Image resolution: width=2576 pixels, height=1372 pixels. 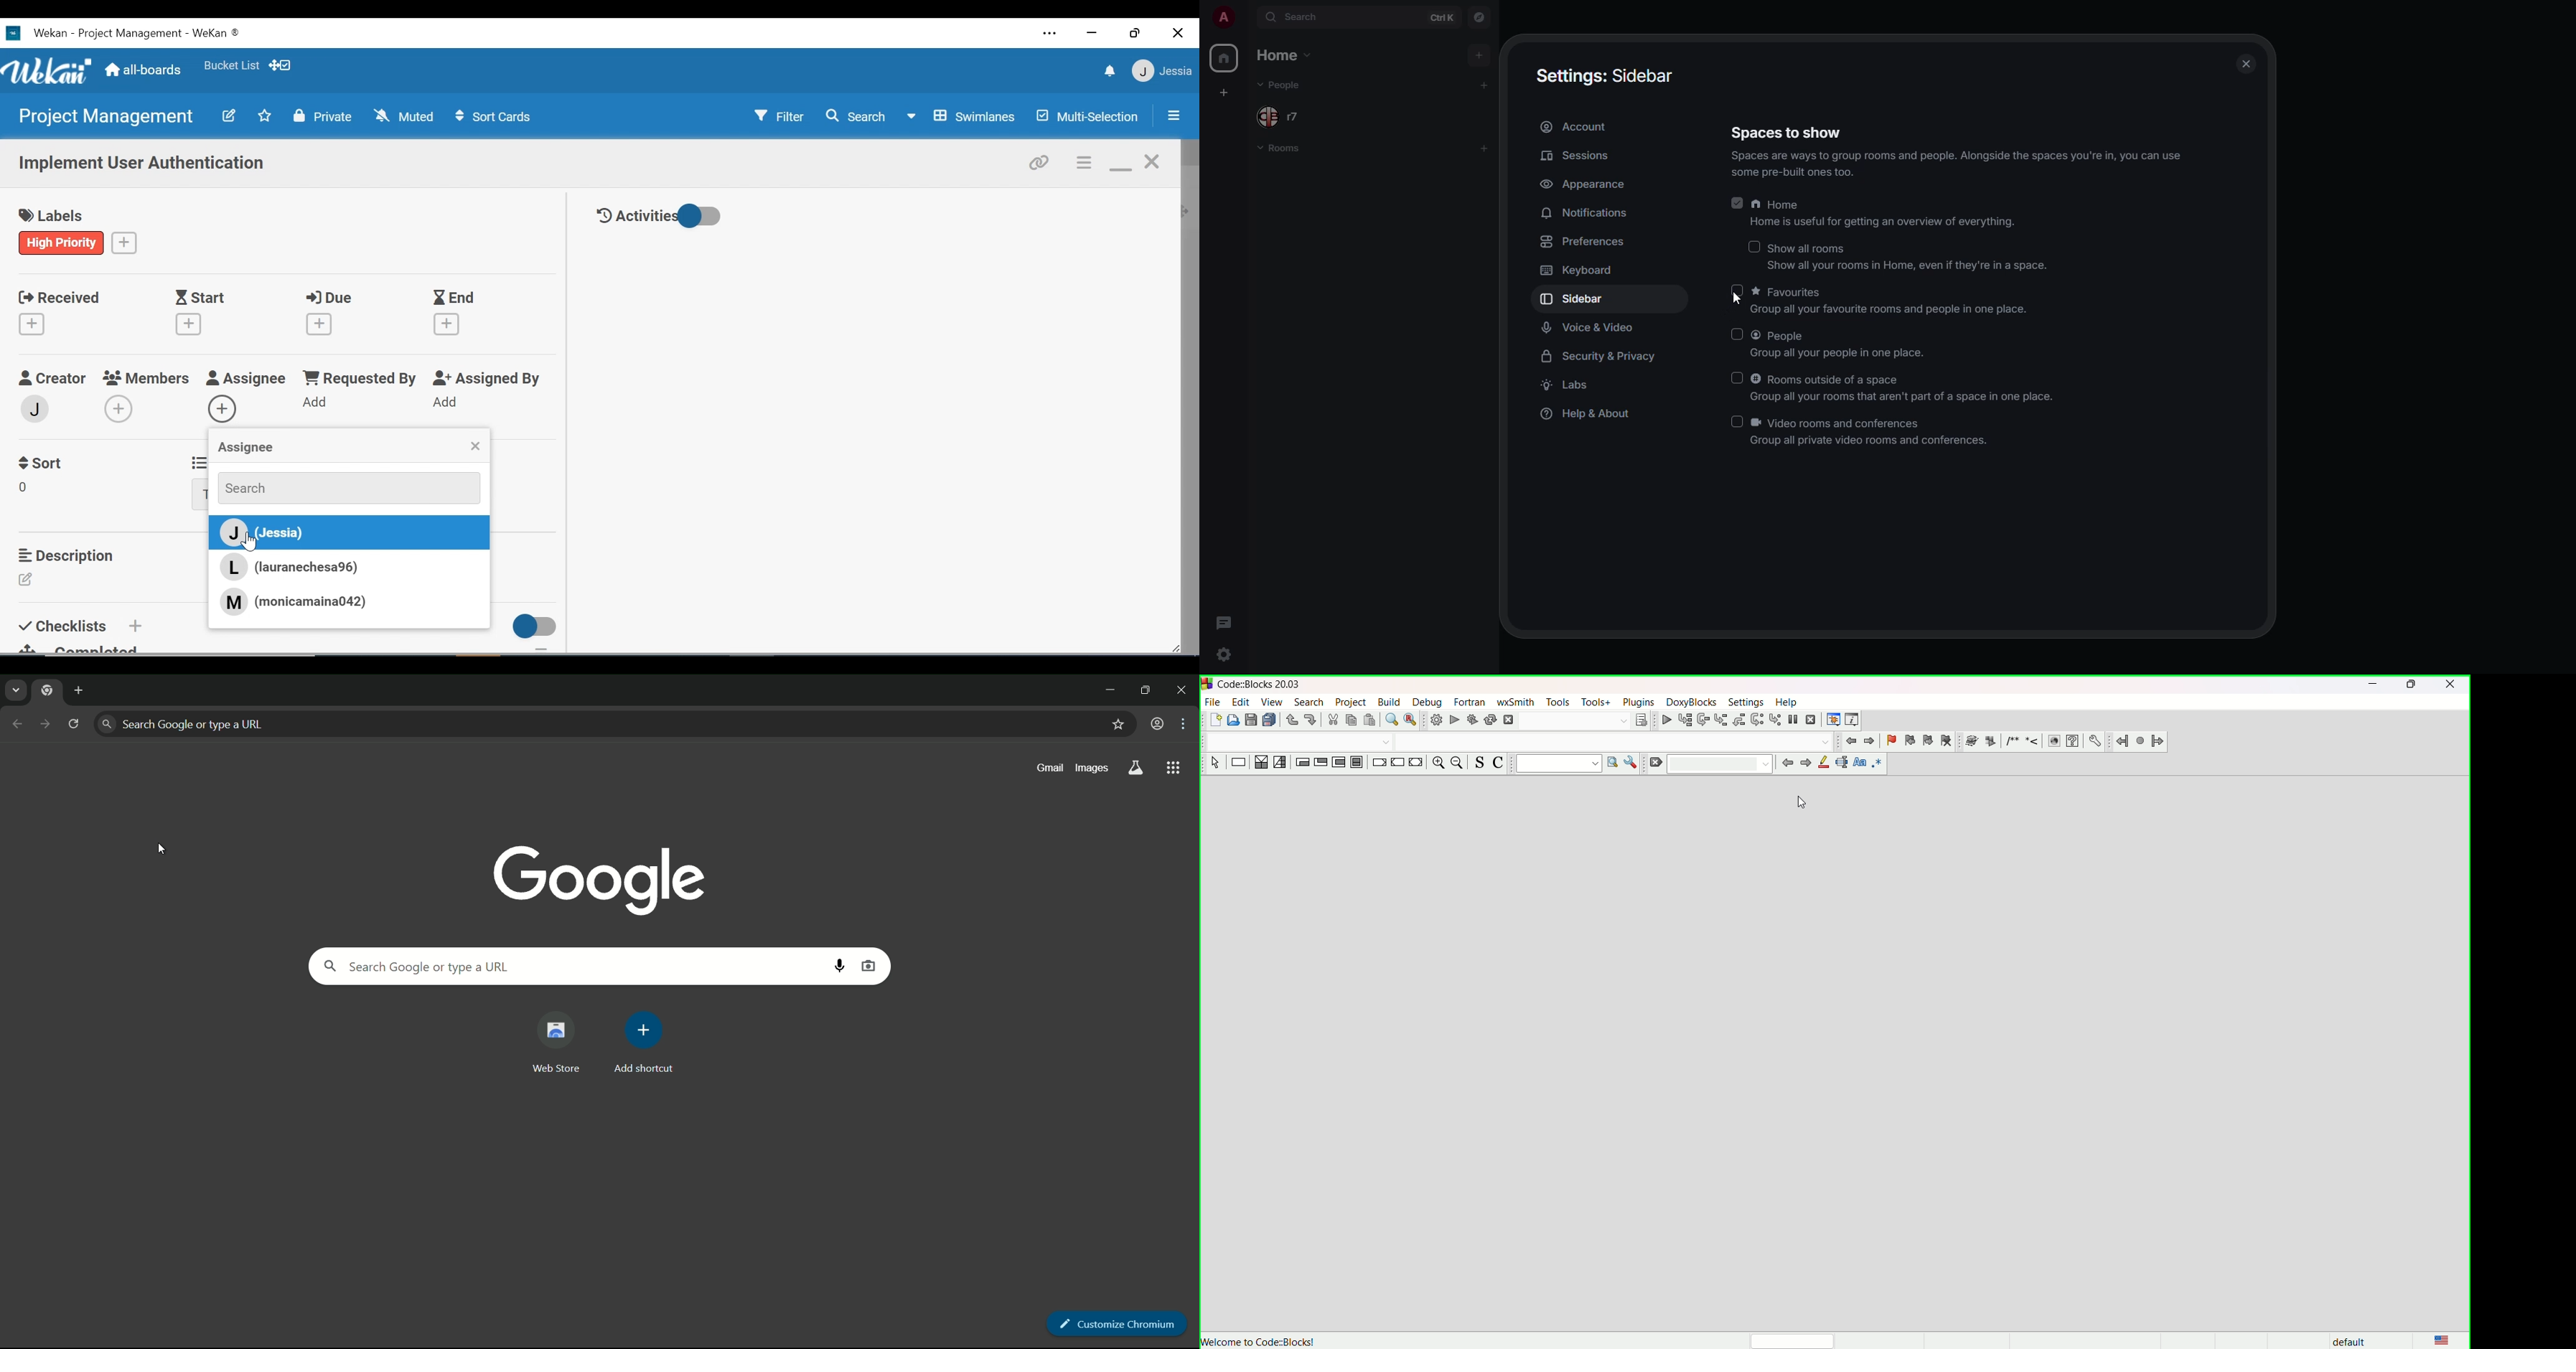 I want to click on edit, so click(x=1238, y=702).